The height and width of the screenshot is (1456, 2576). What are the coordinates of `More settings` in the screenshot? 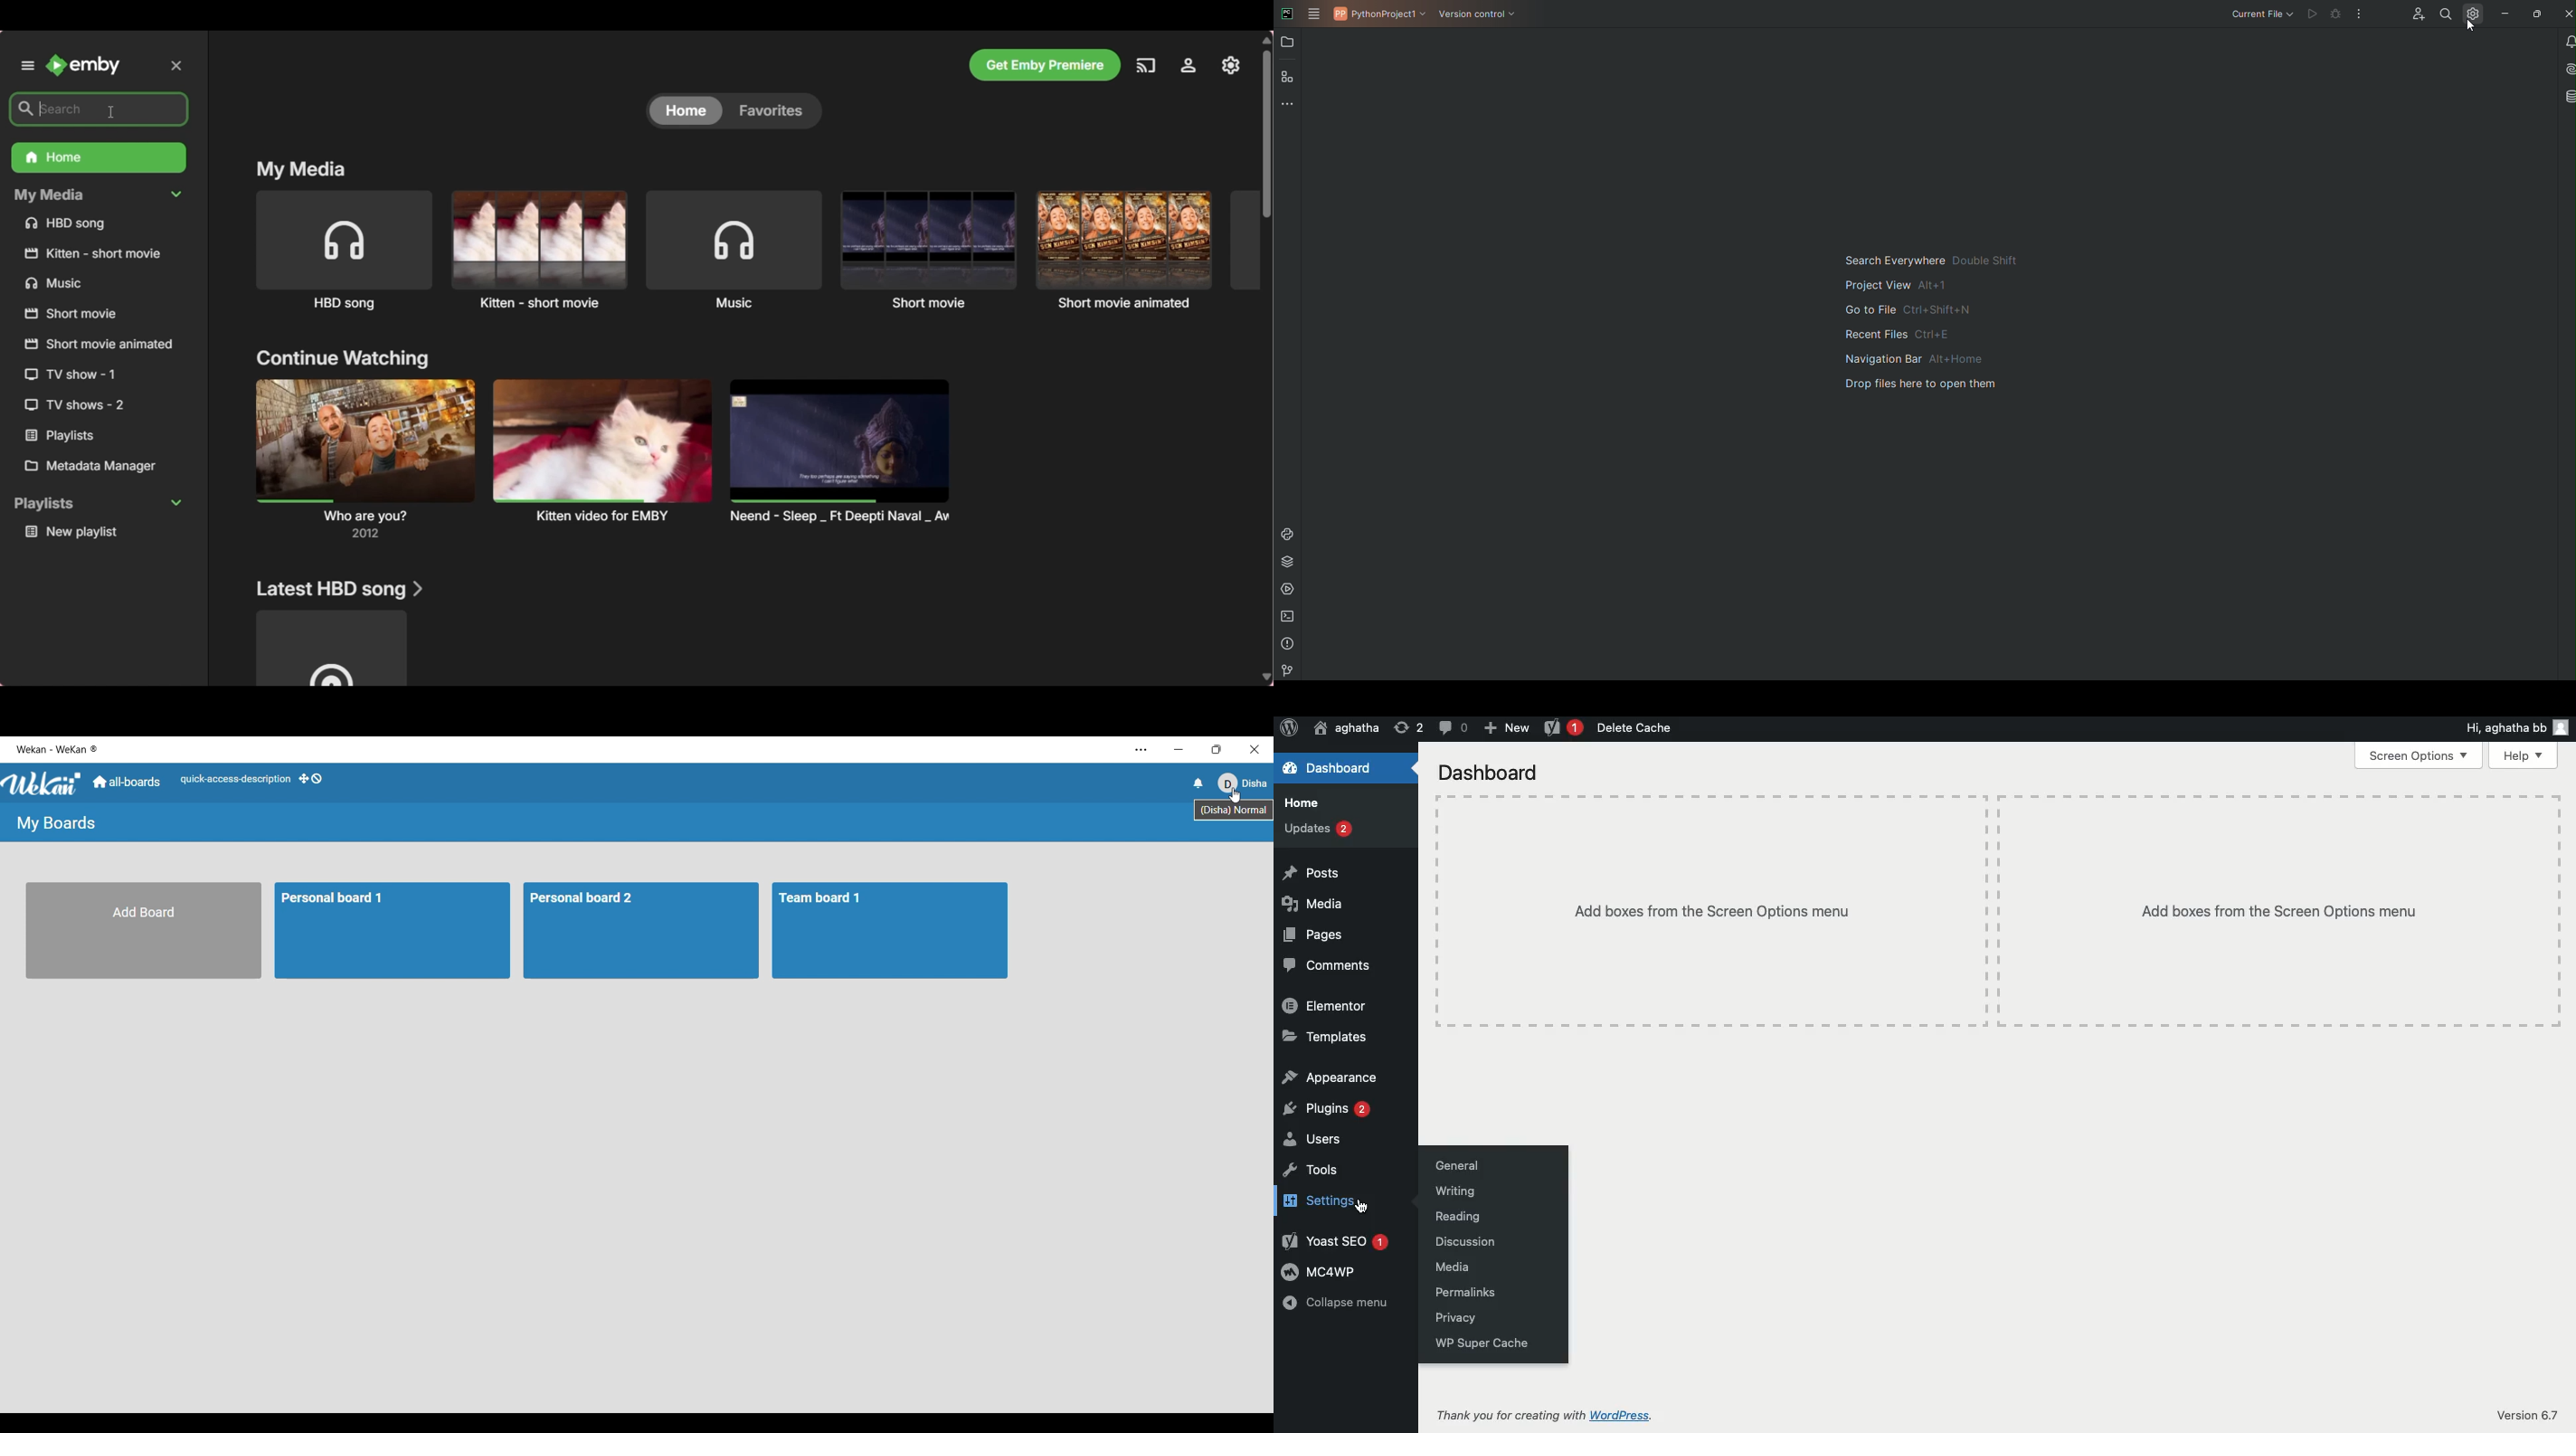 It's located at (1141, 750).